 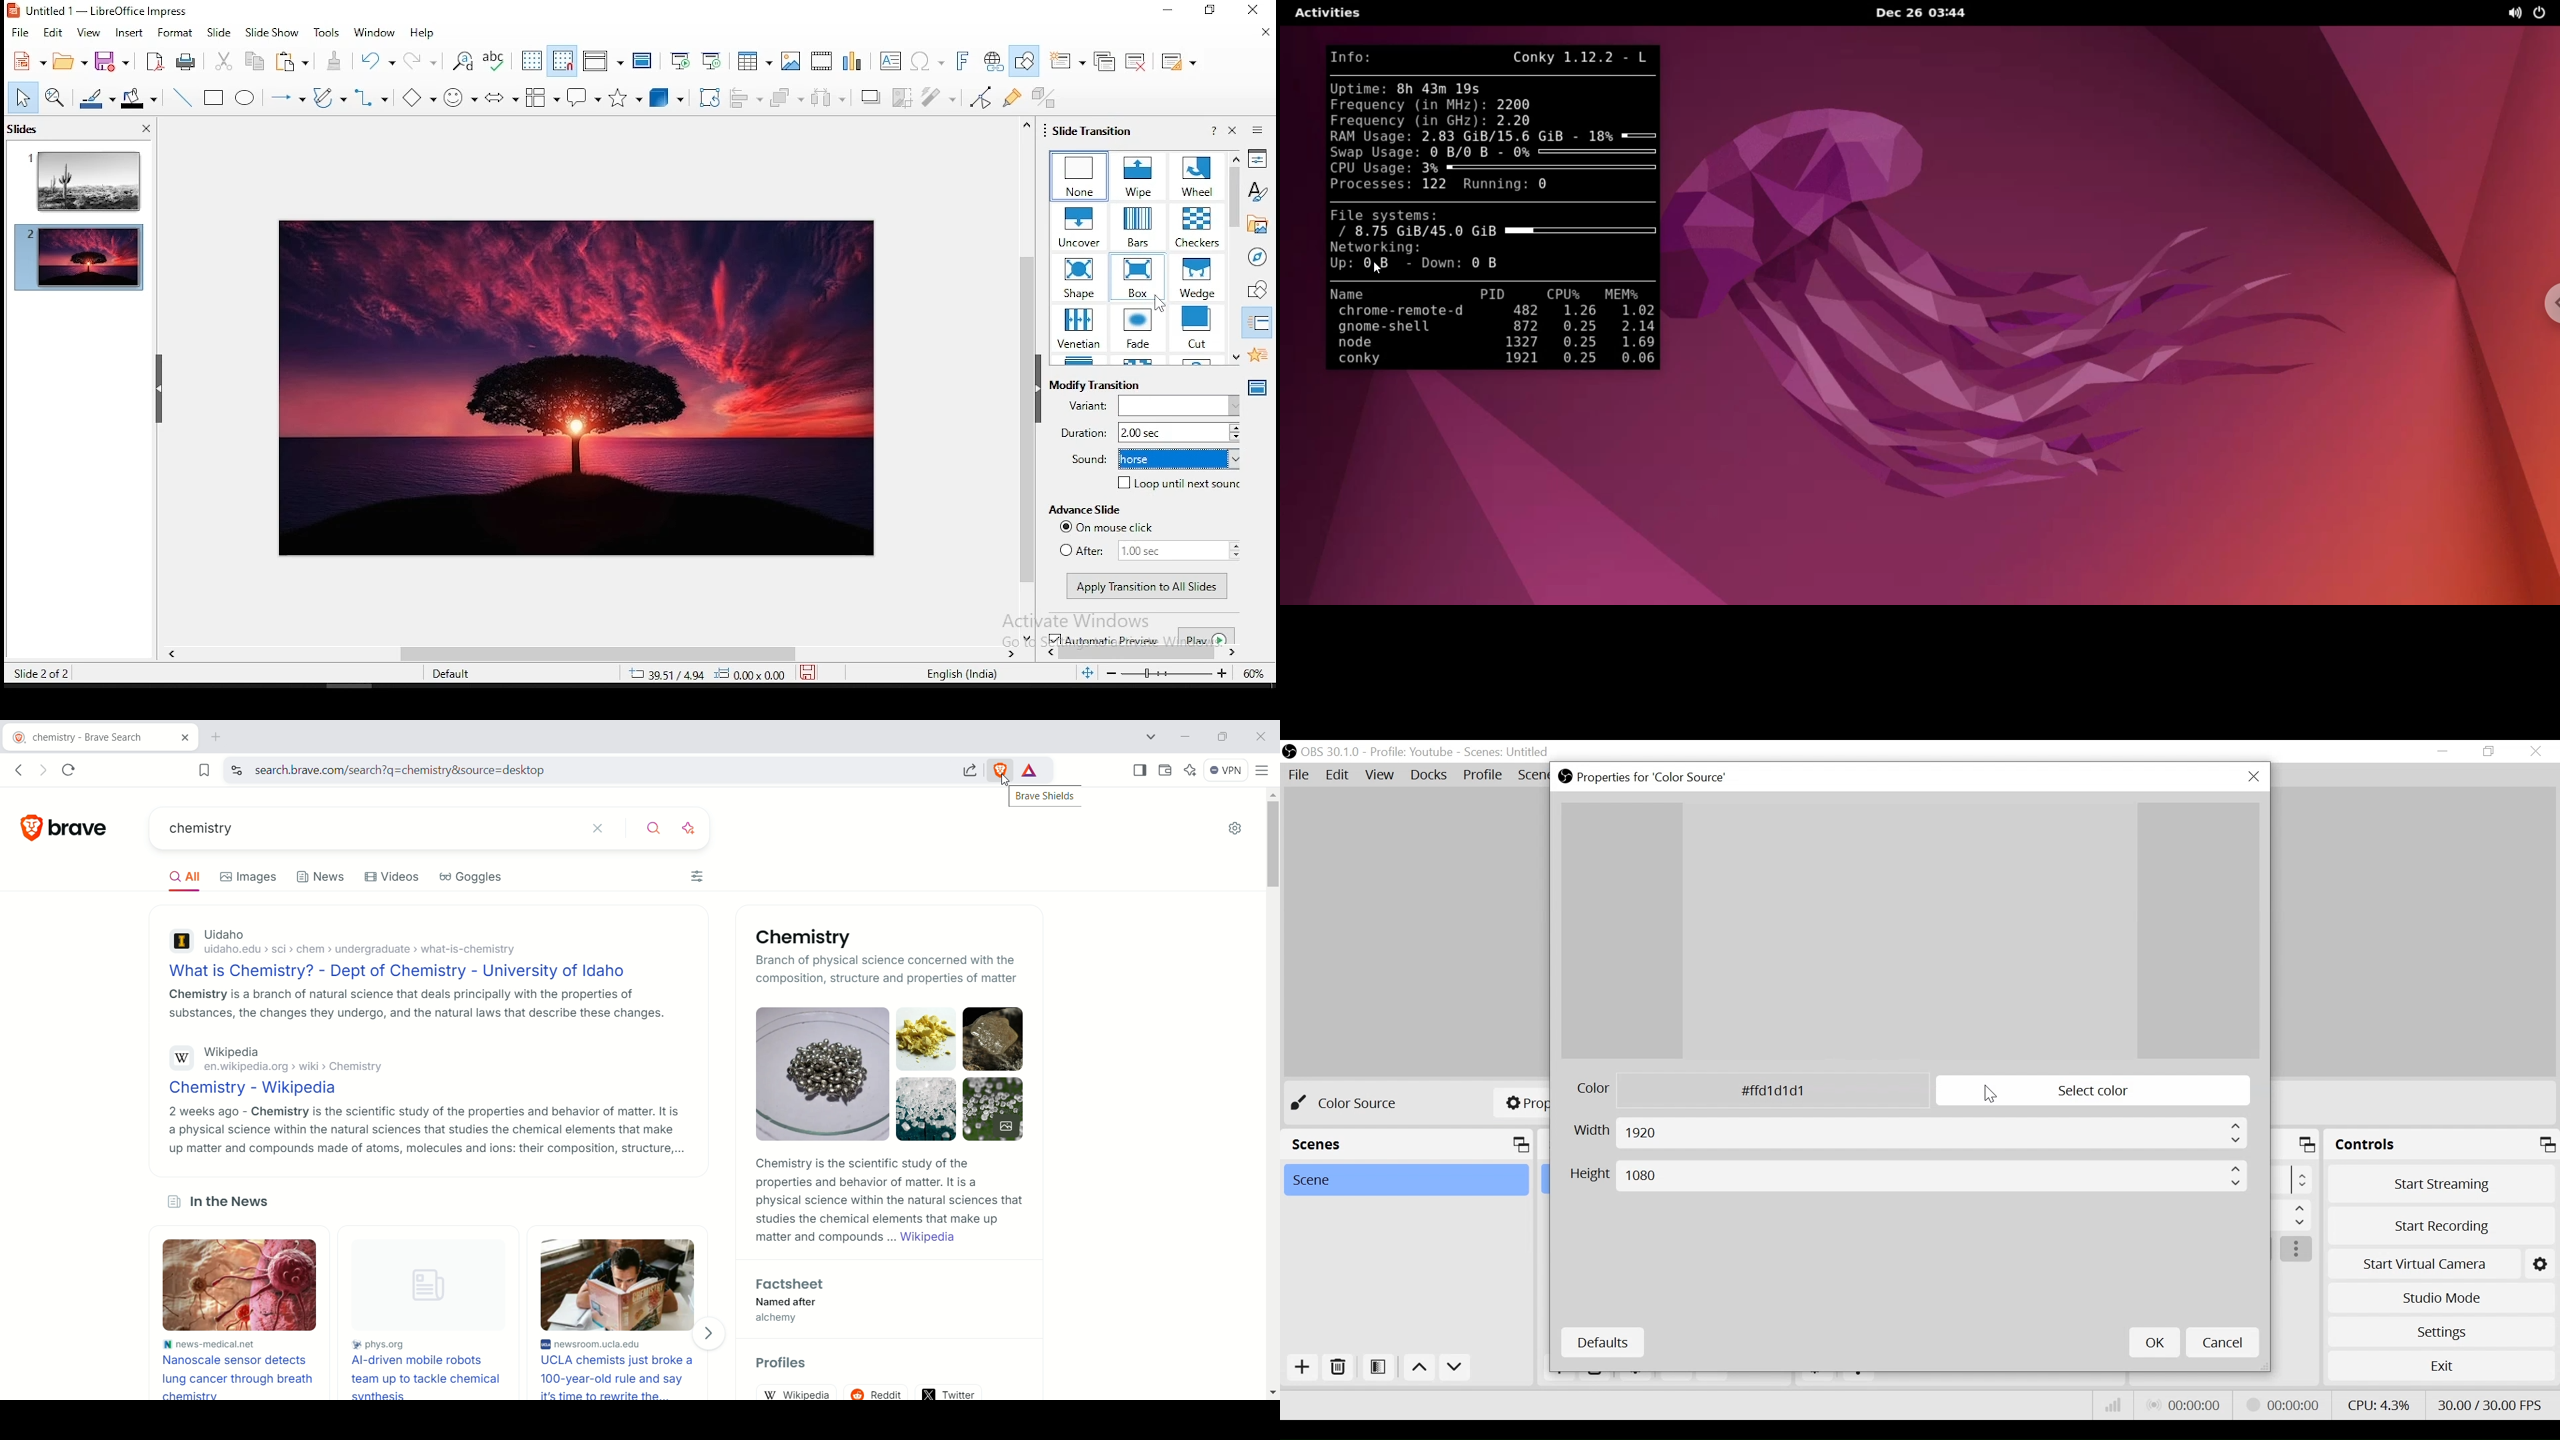 What do you see at coordinates (890, 1074) in the screenshot?
I see `Images of chemical compounds` at bounding box center [890, 1074].